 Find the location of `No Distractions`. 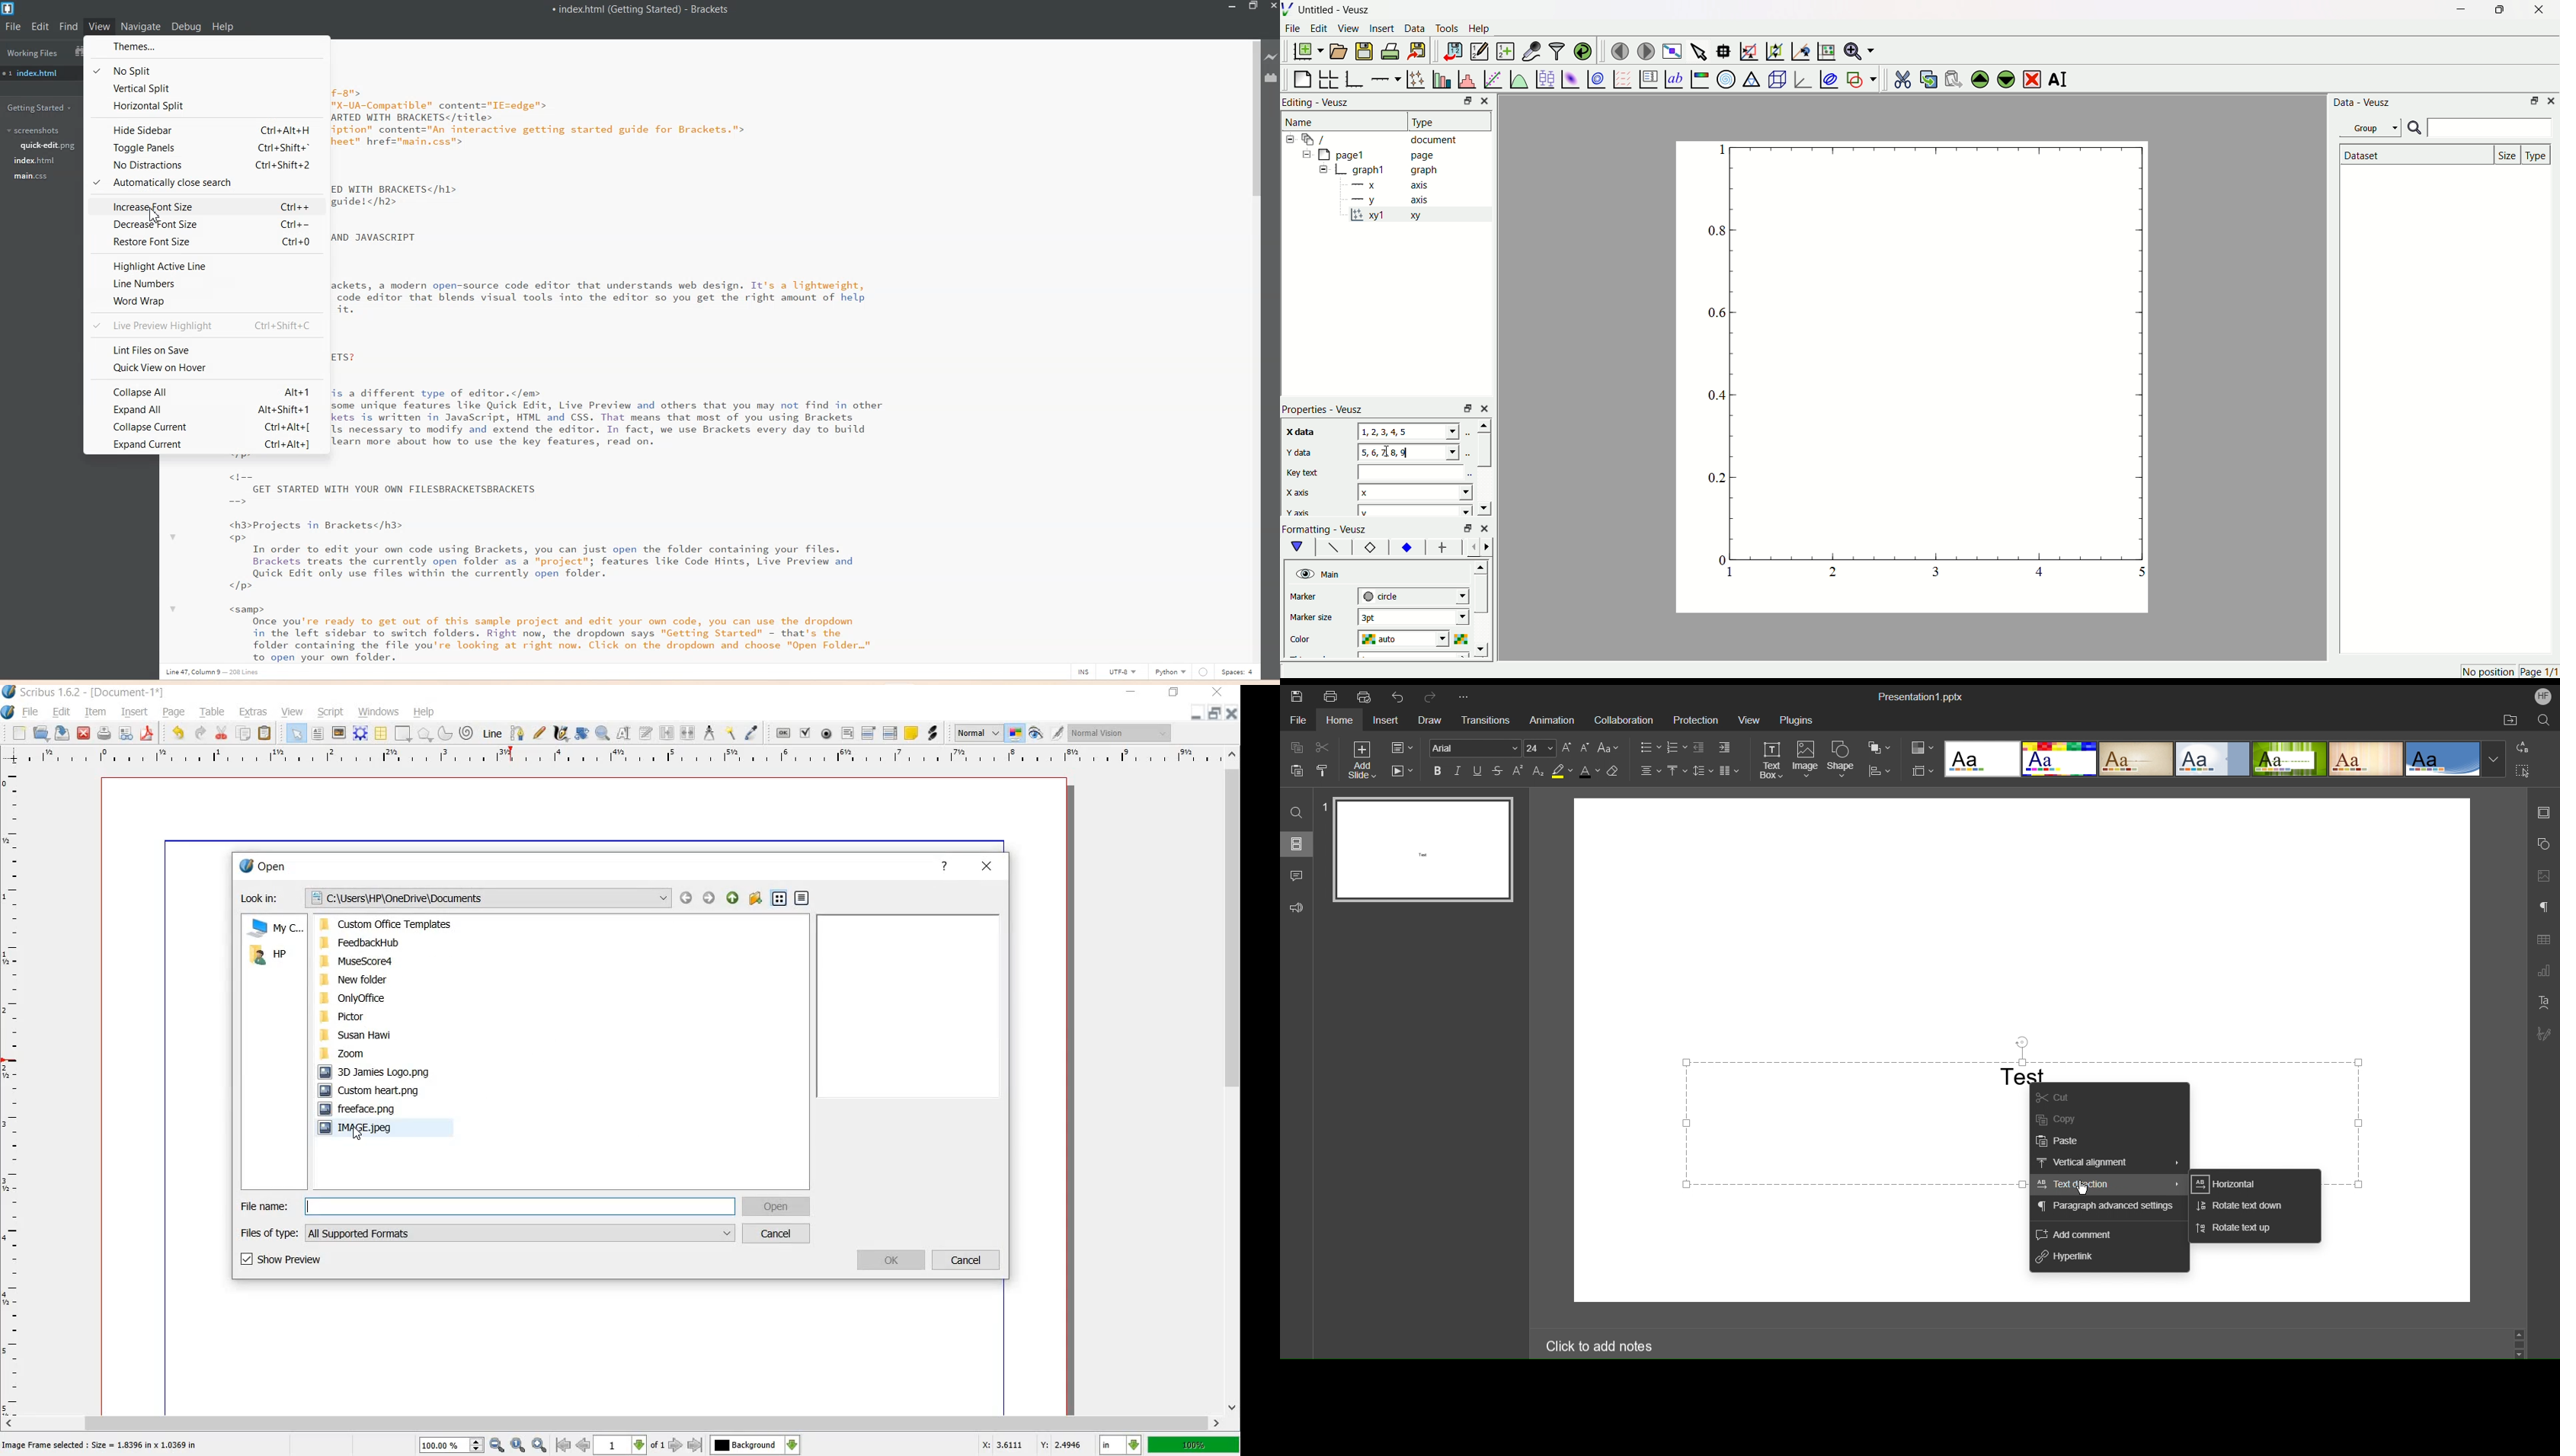

No Distractions is located at coordinates (206, 167).